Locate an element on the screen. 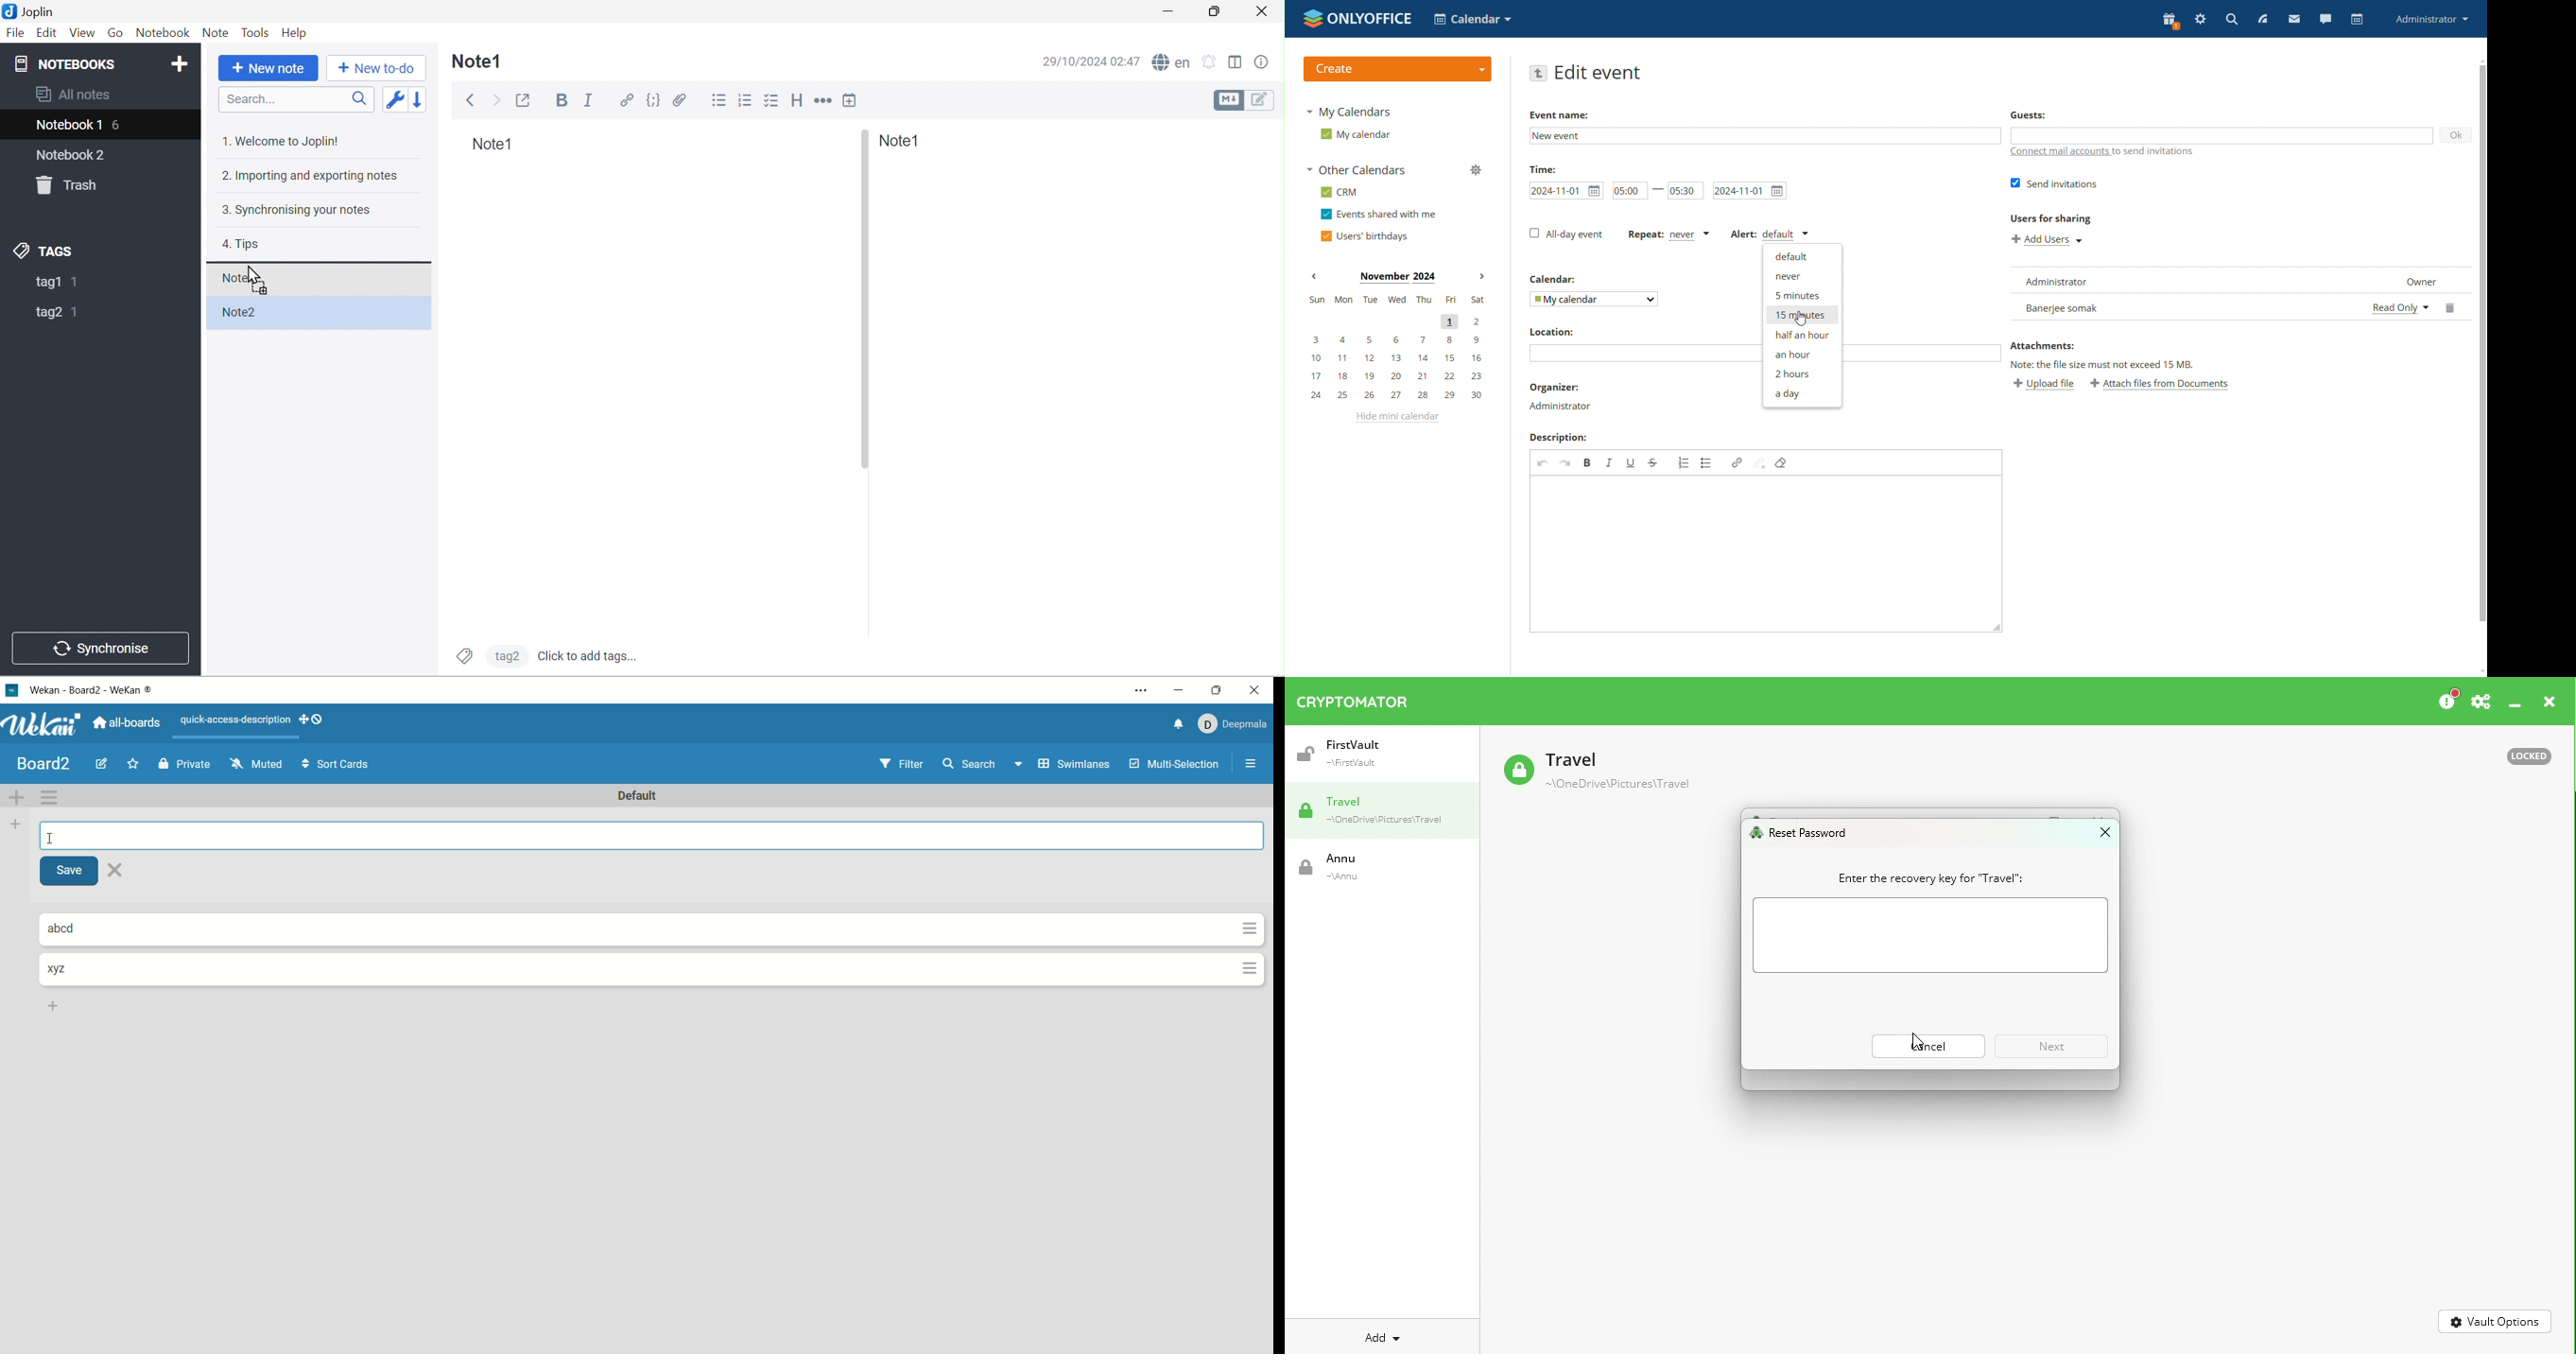 The height and width of the screenshot is (1372, 2576). select calendar is located at coordinates (1594, 298).